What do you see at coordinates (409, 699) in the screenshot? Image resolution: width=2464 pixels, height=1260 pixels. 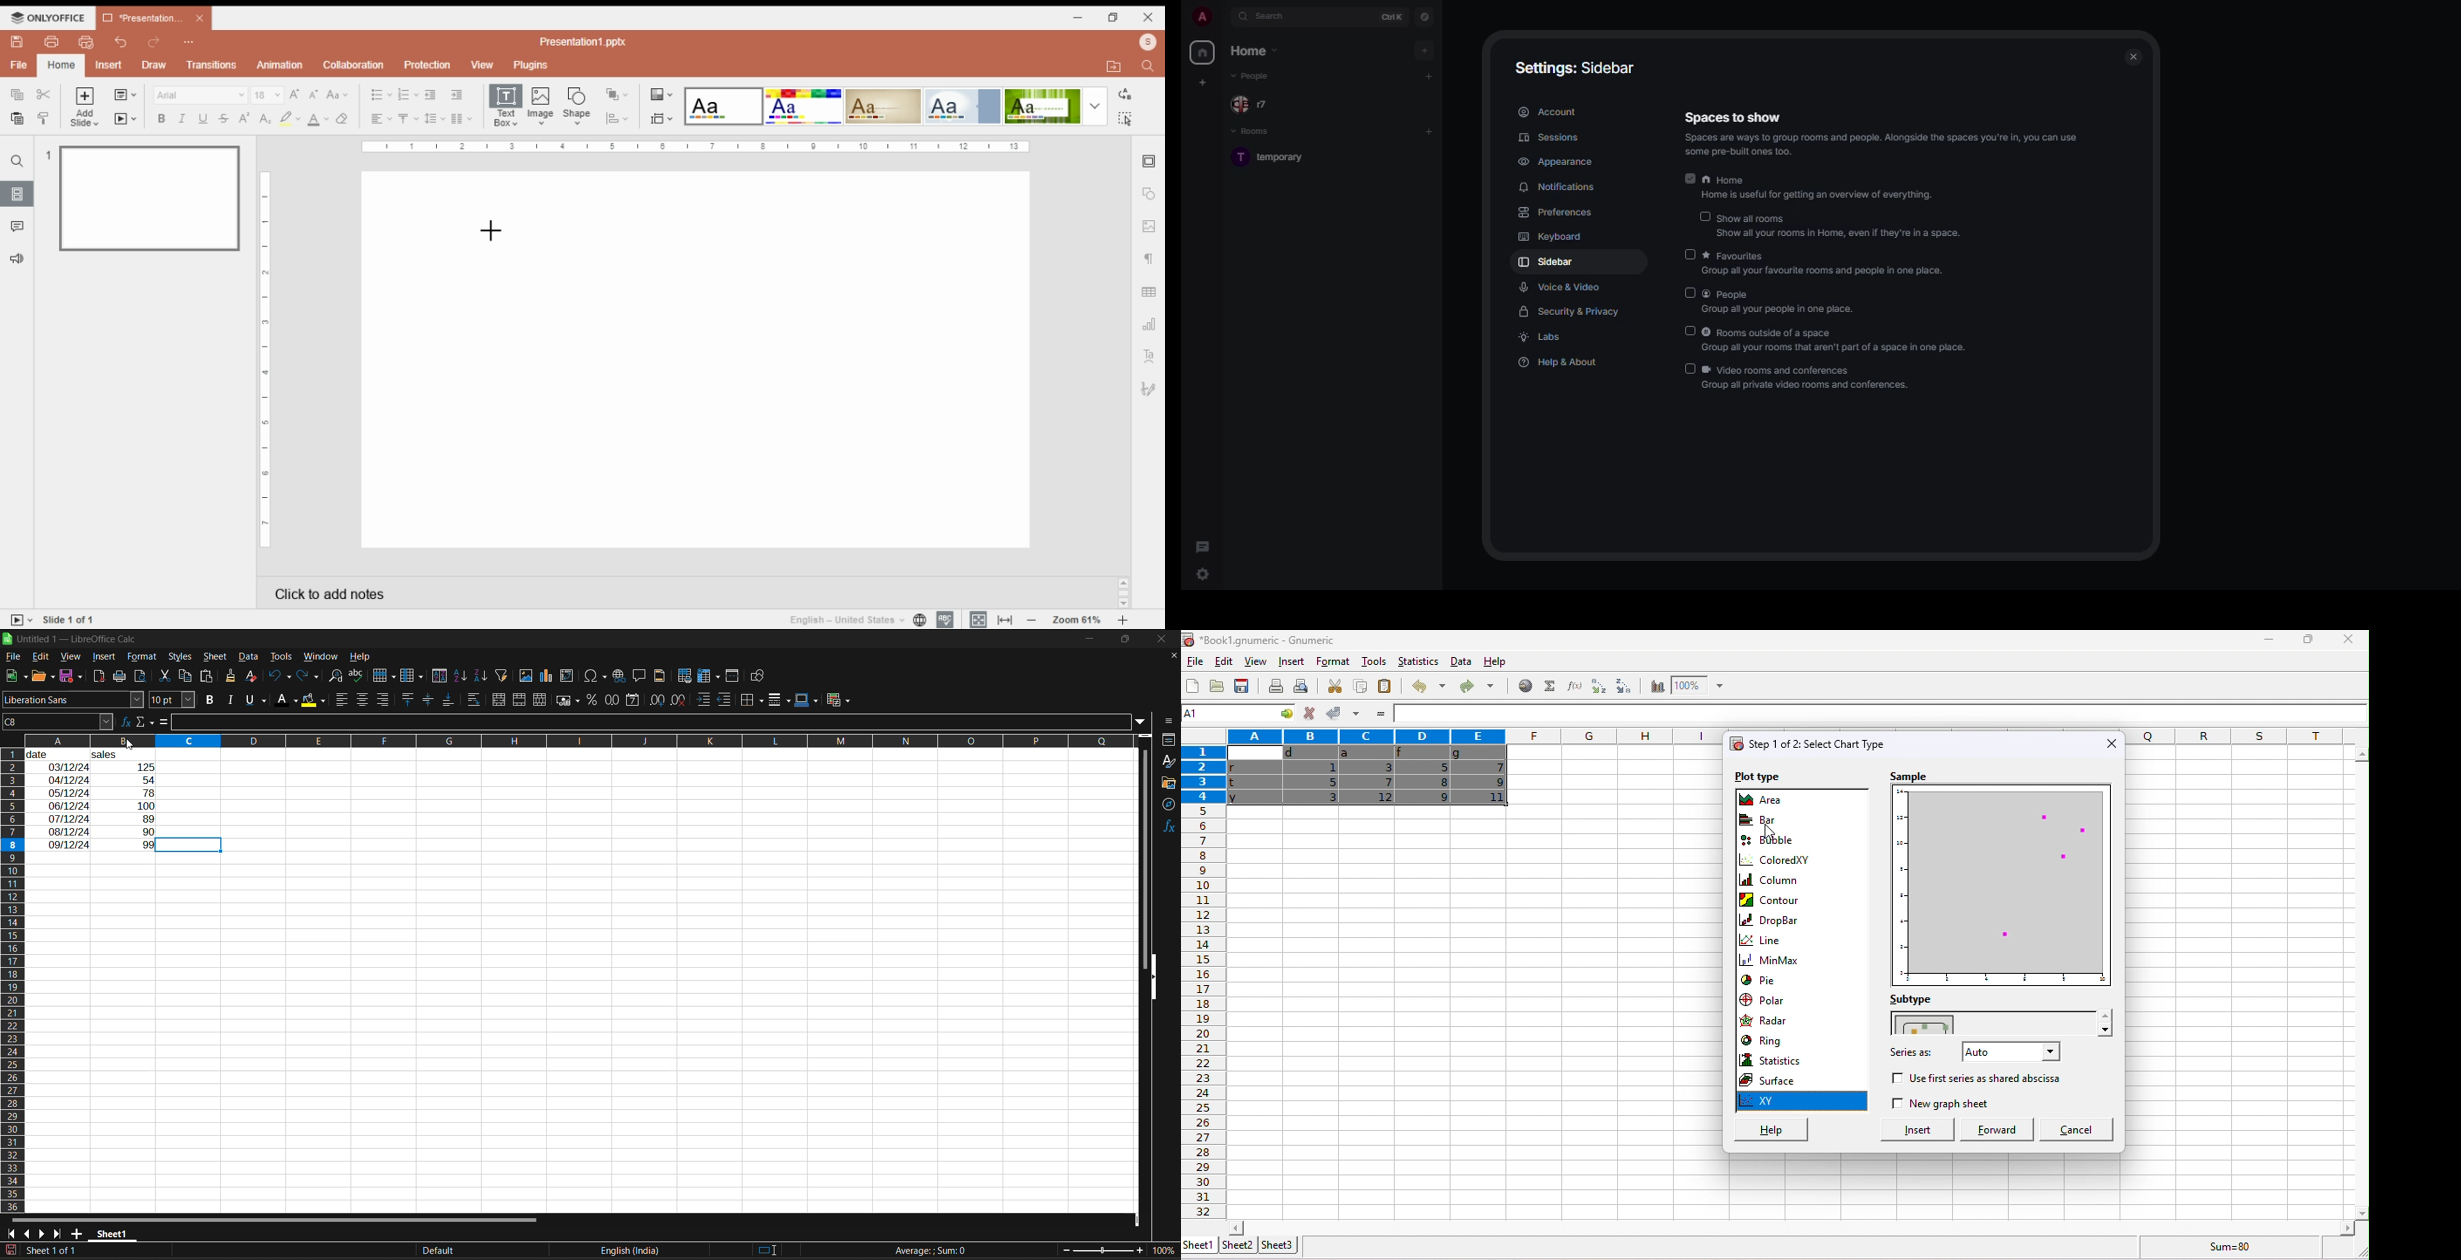 I see `align top` at bounding box center [409, 699].